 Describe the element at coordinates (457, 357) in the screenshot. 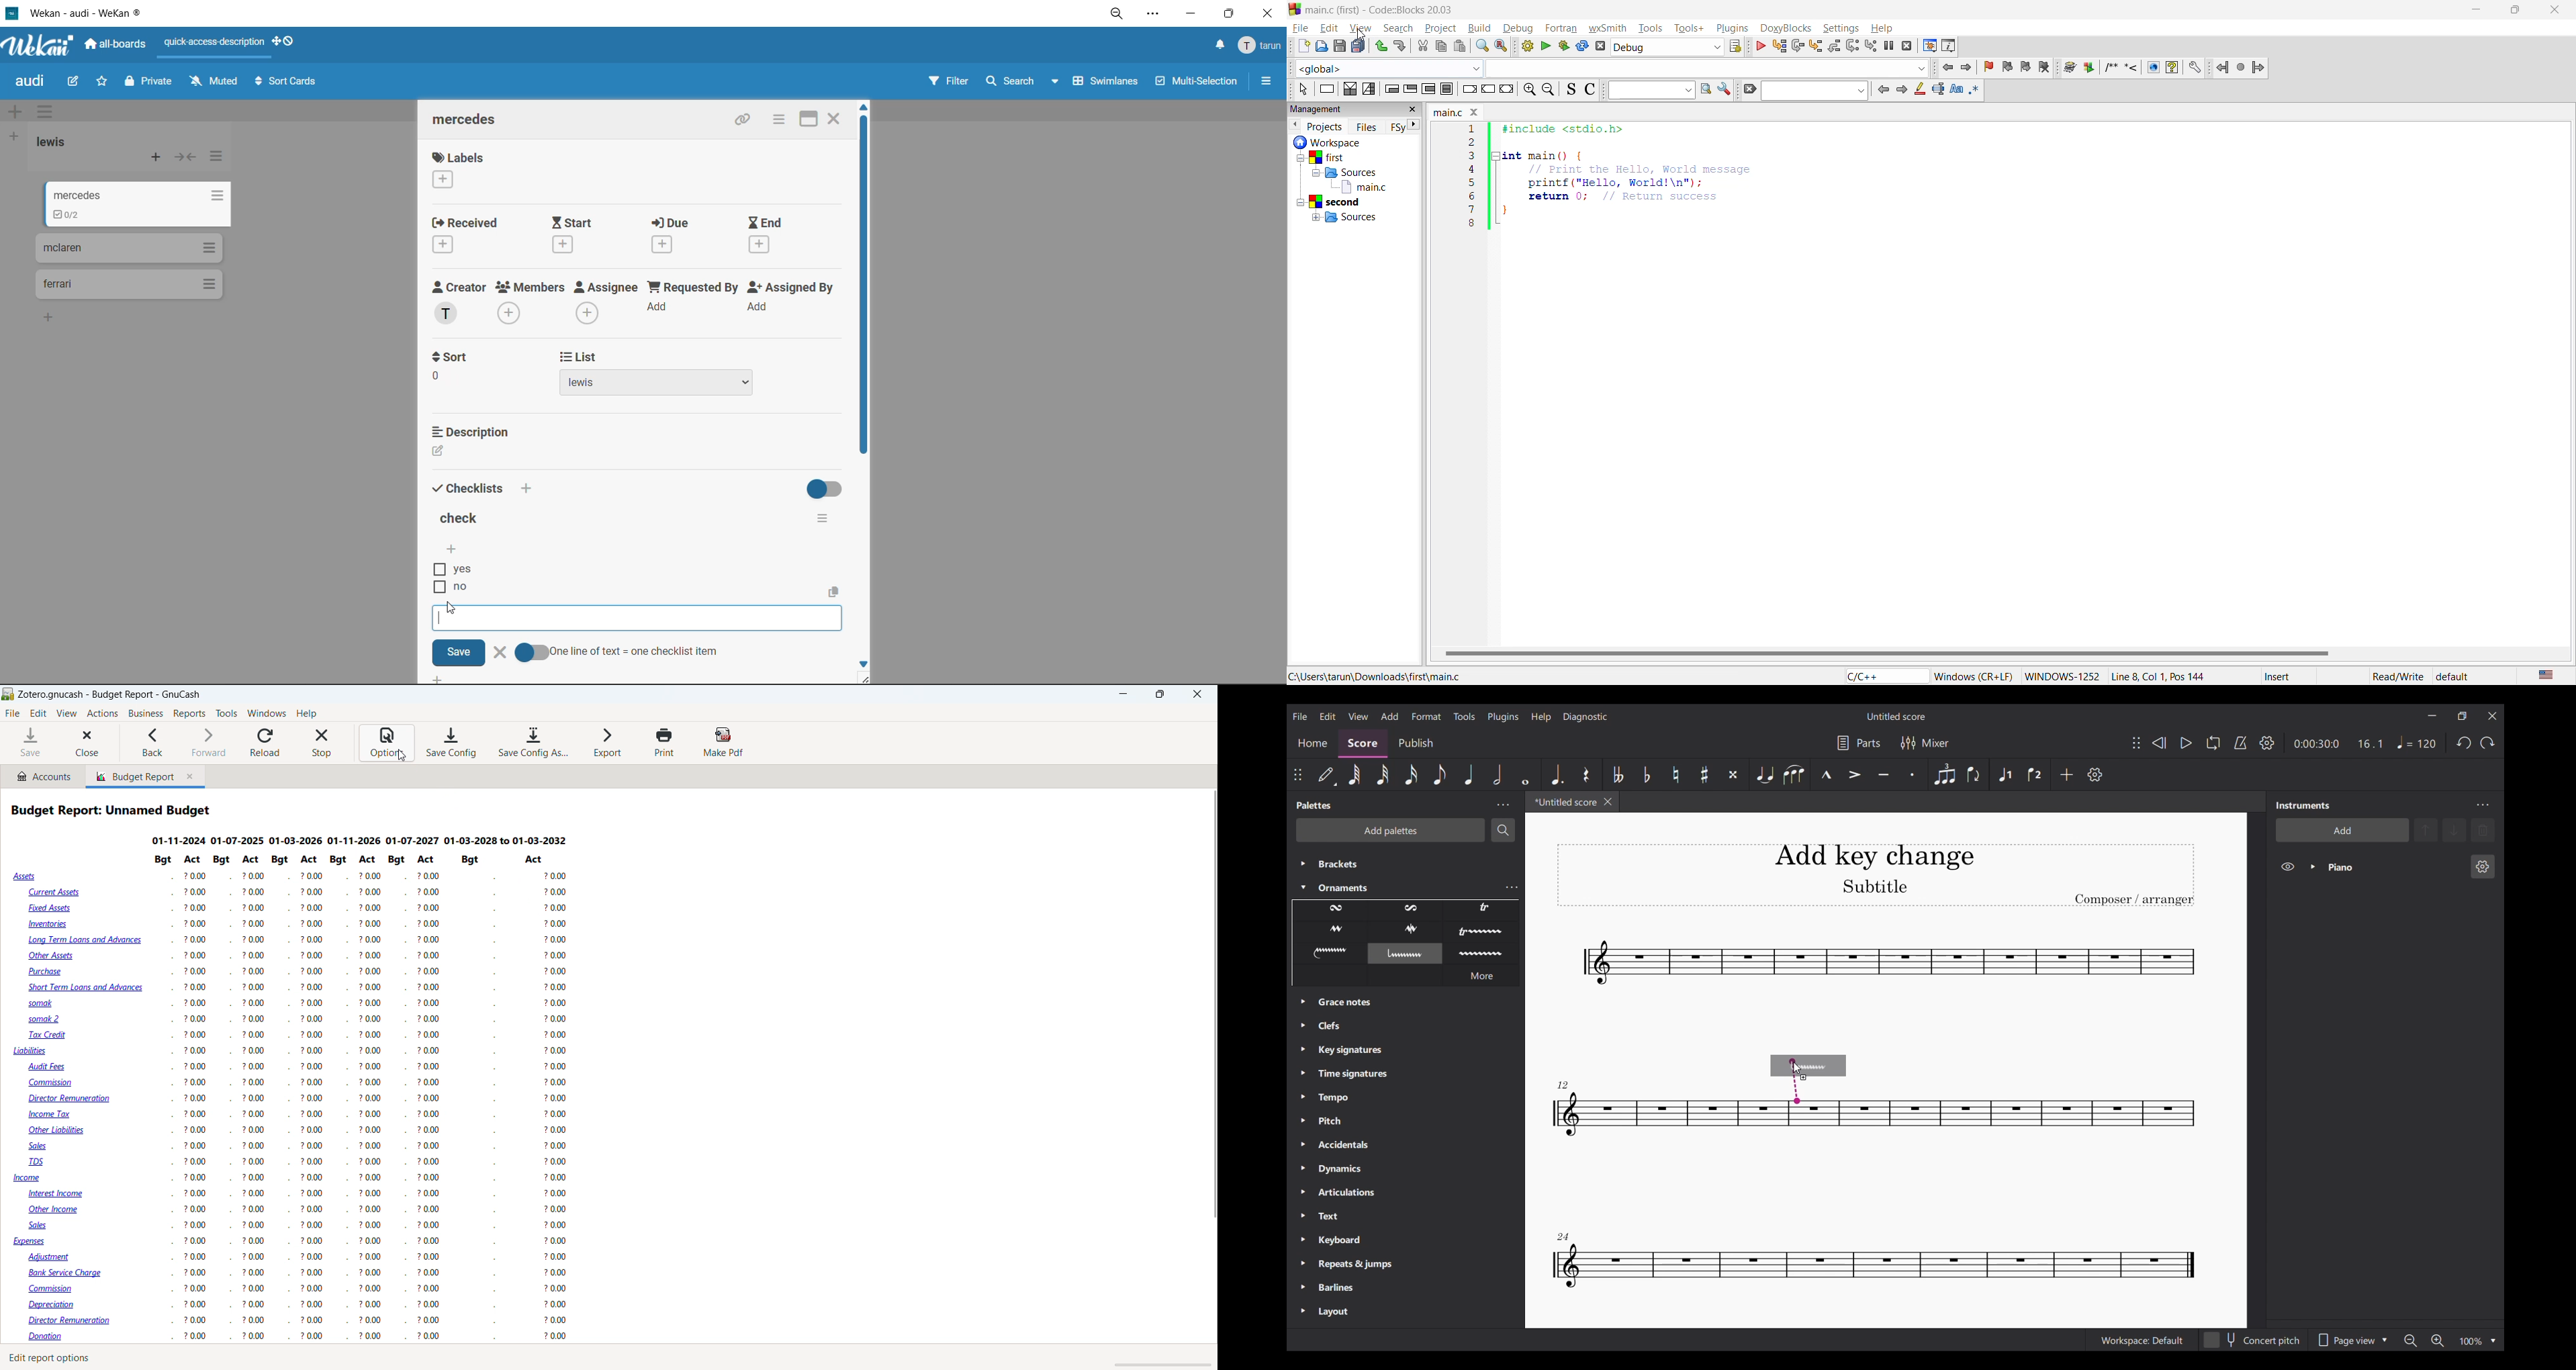

I see `sort` at that location.